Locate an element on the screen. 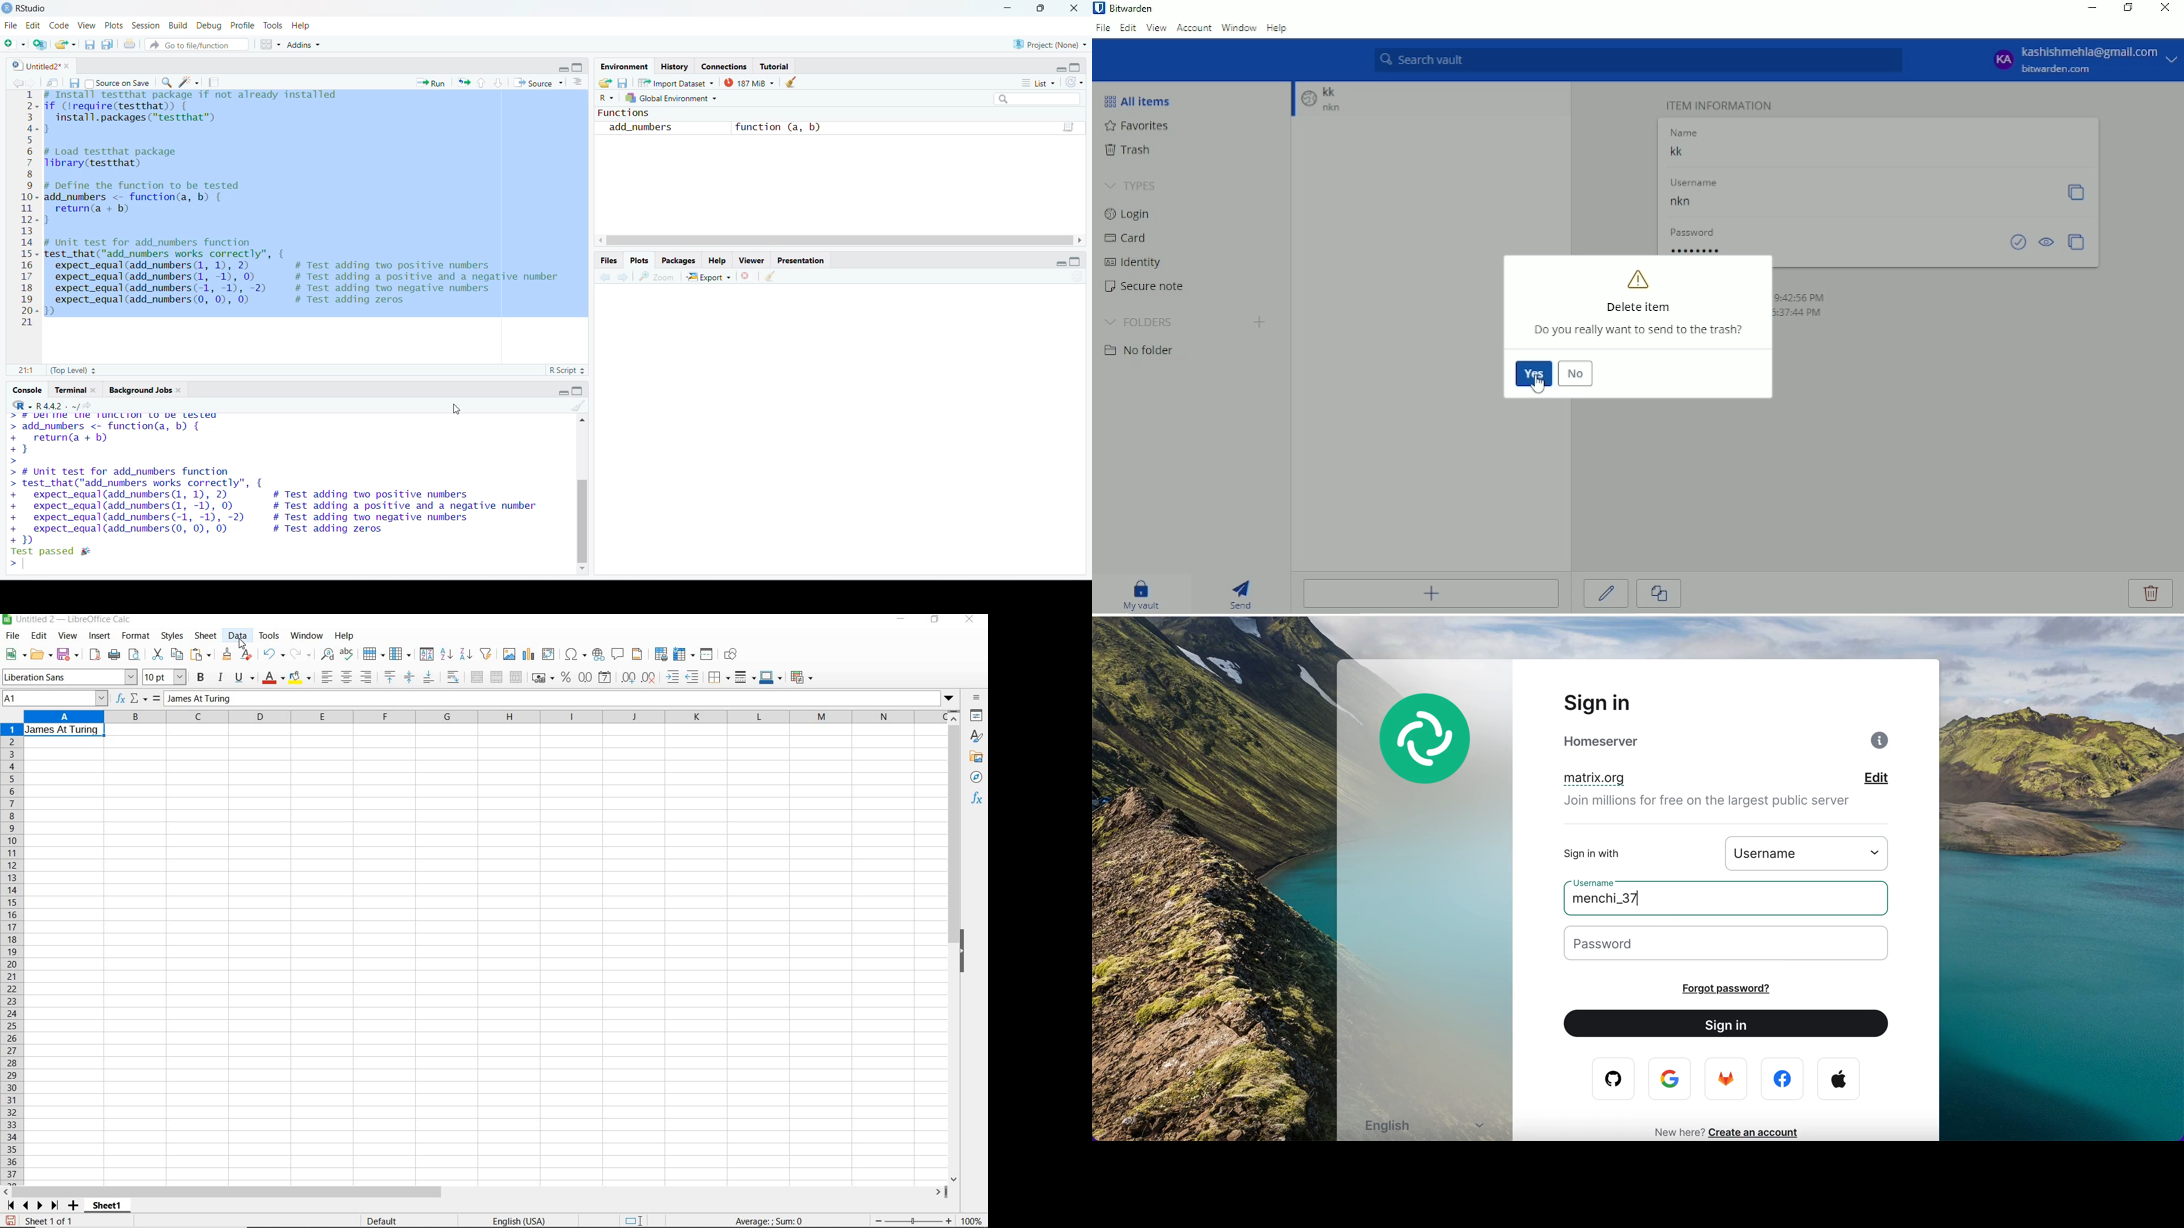 The image size is (2184, 1232). Viewer is located at coordinates (754, 260).